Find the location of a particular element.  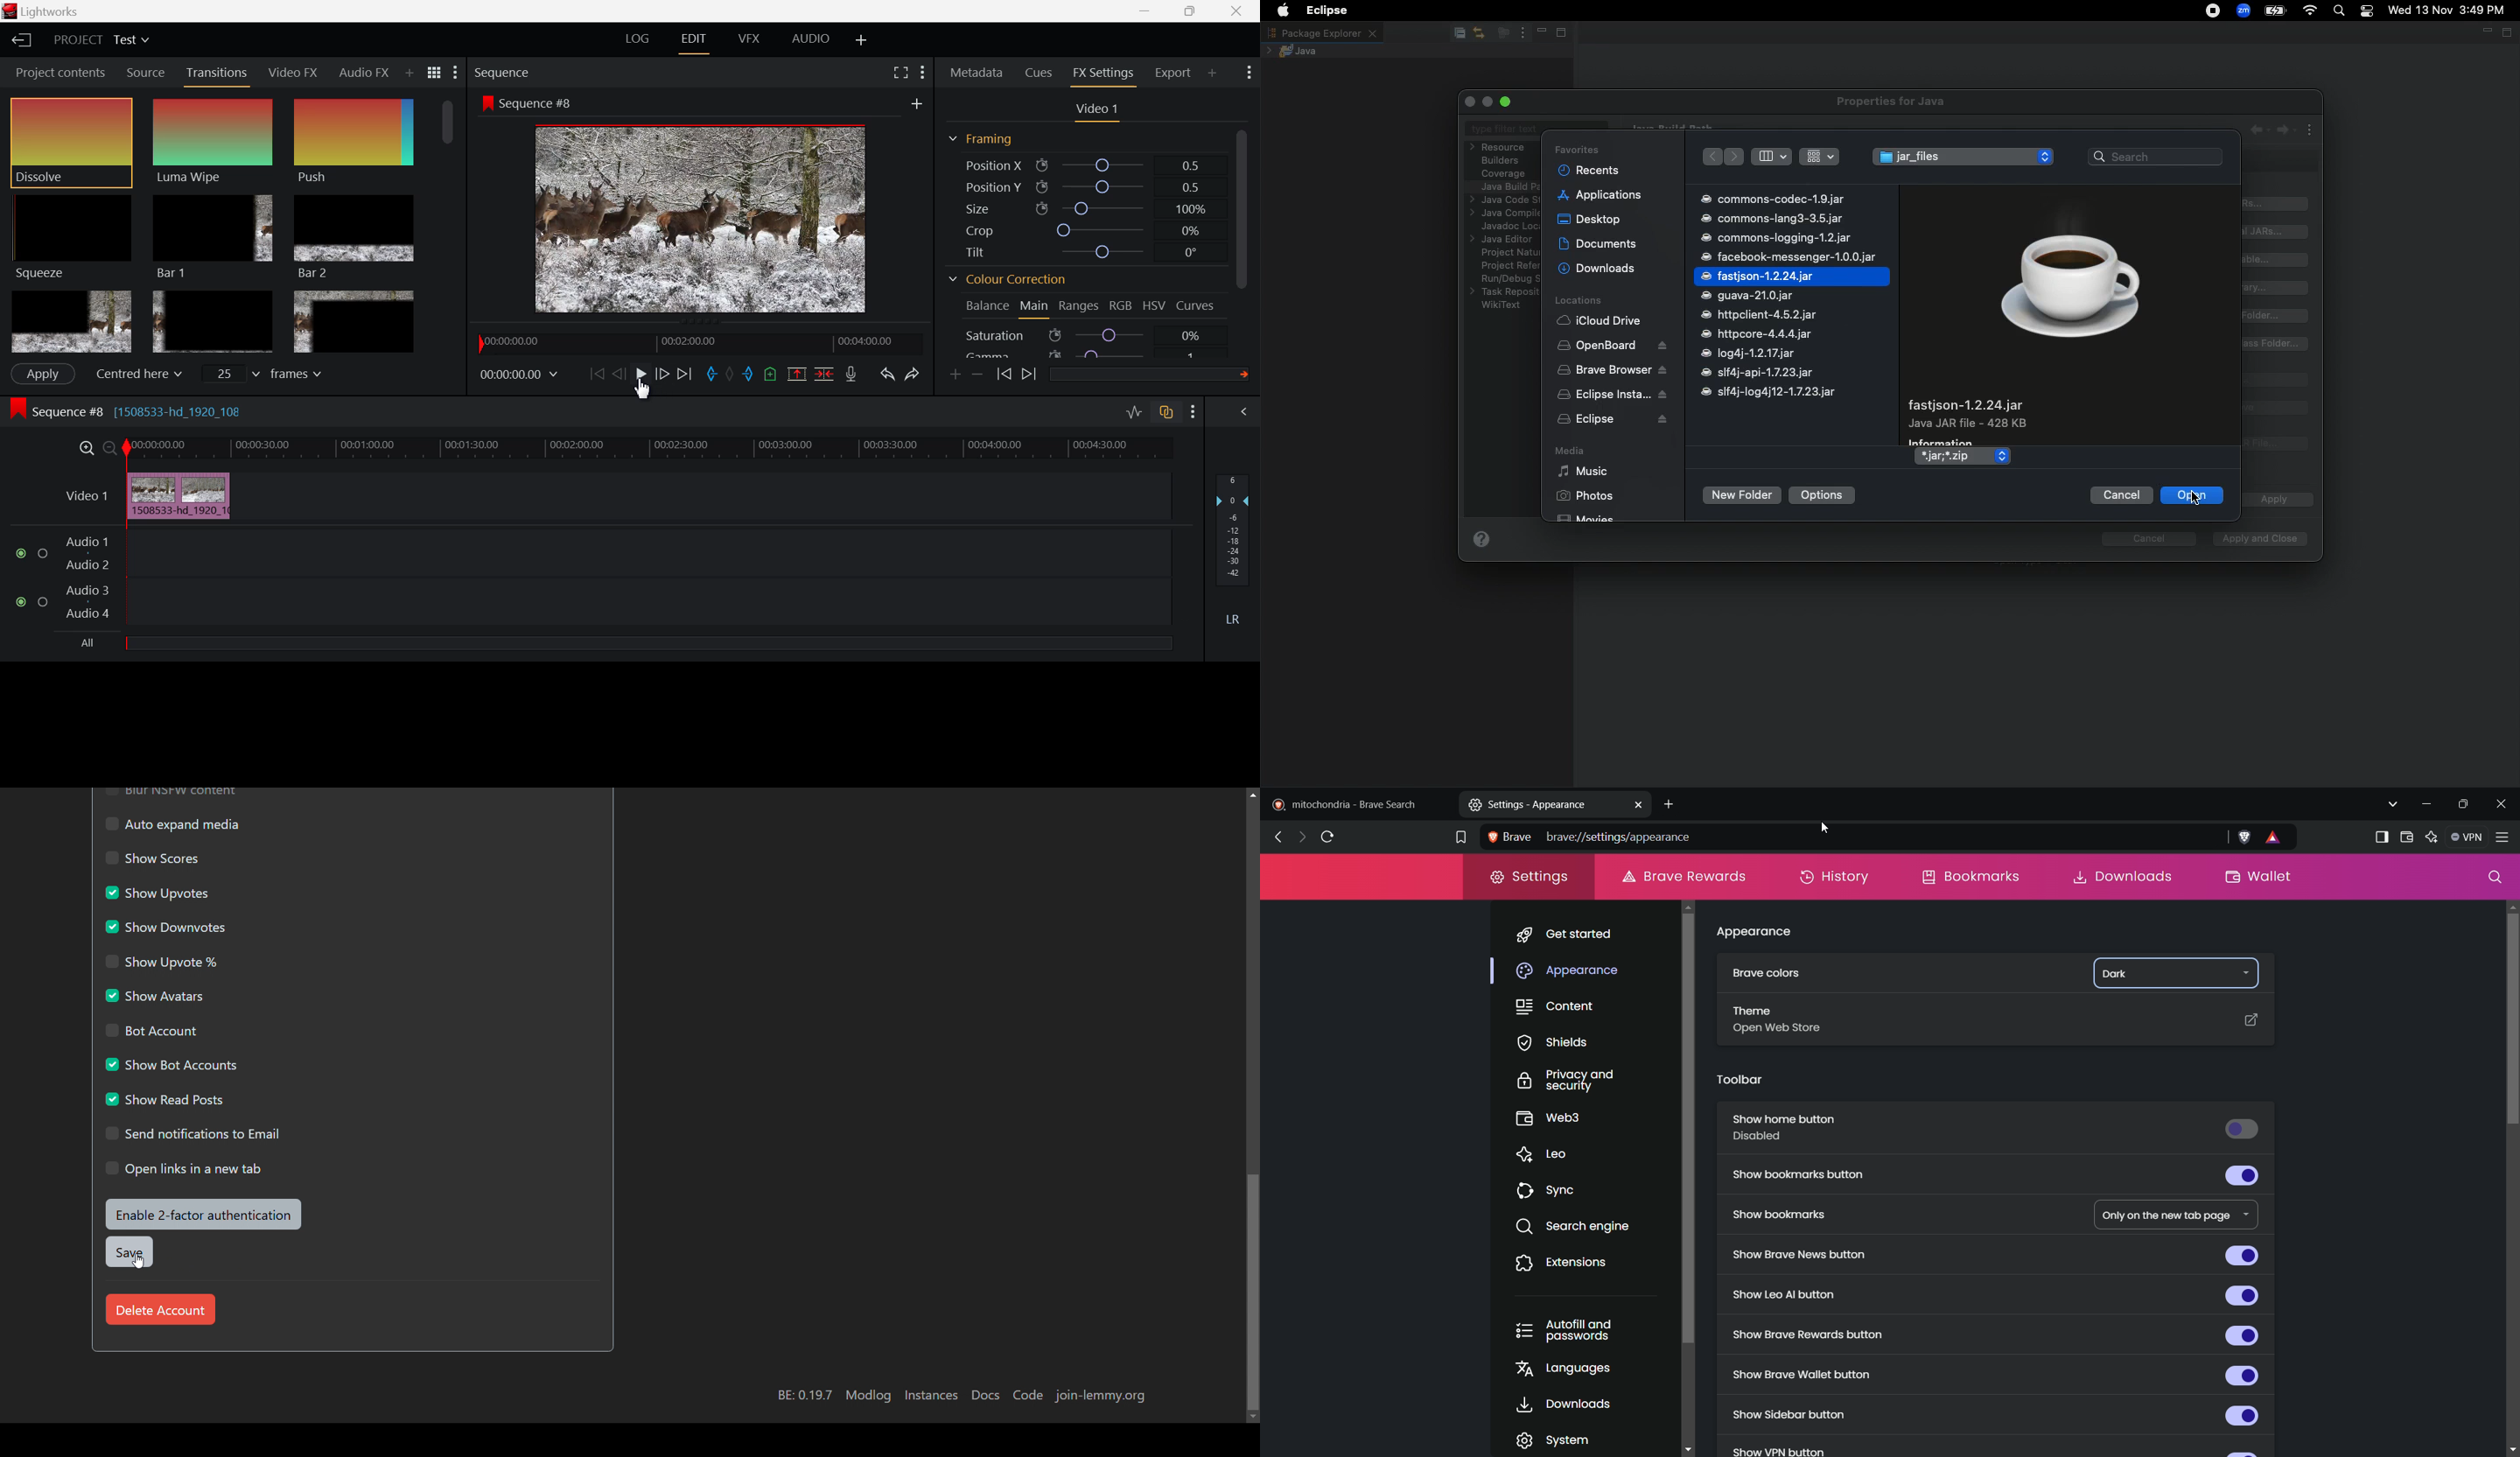

Cursor is located at coordinates (138, 1259).